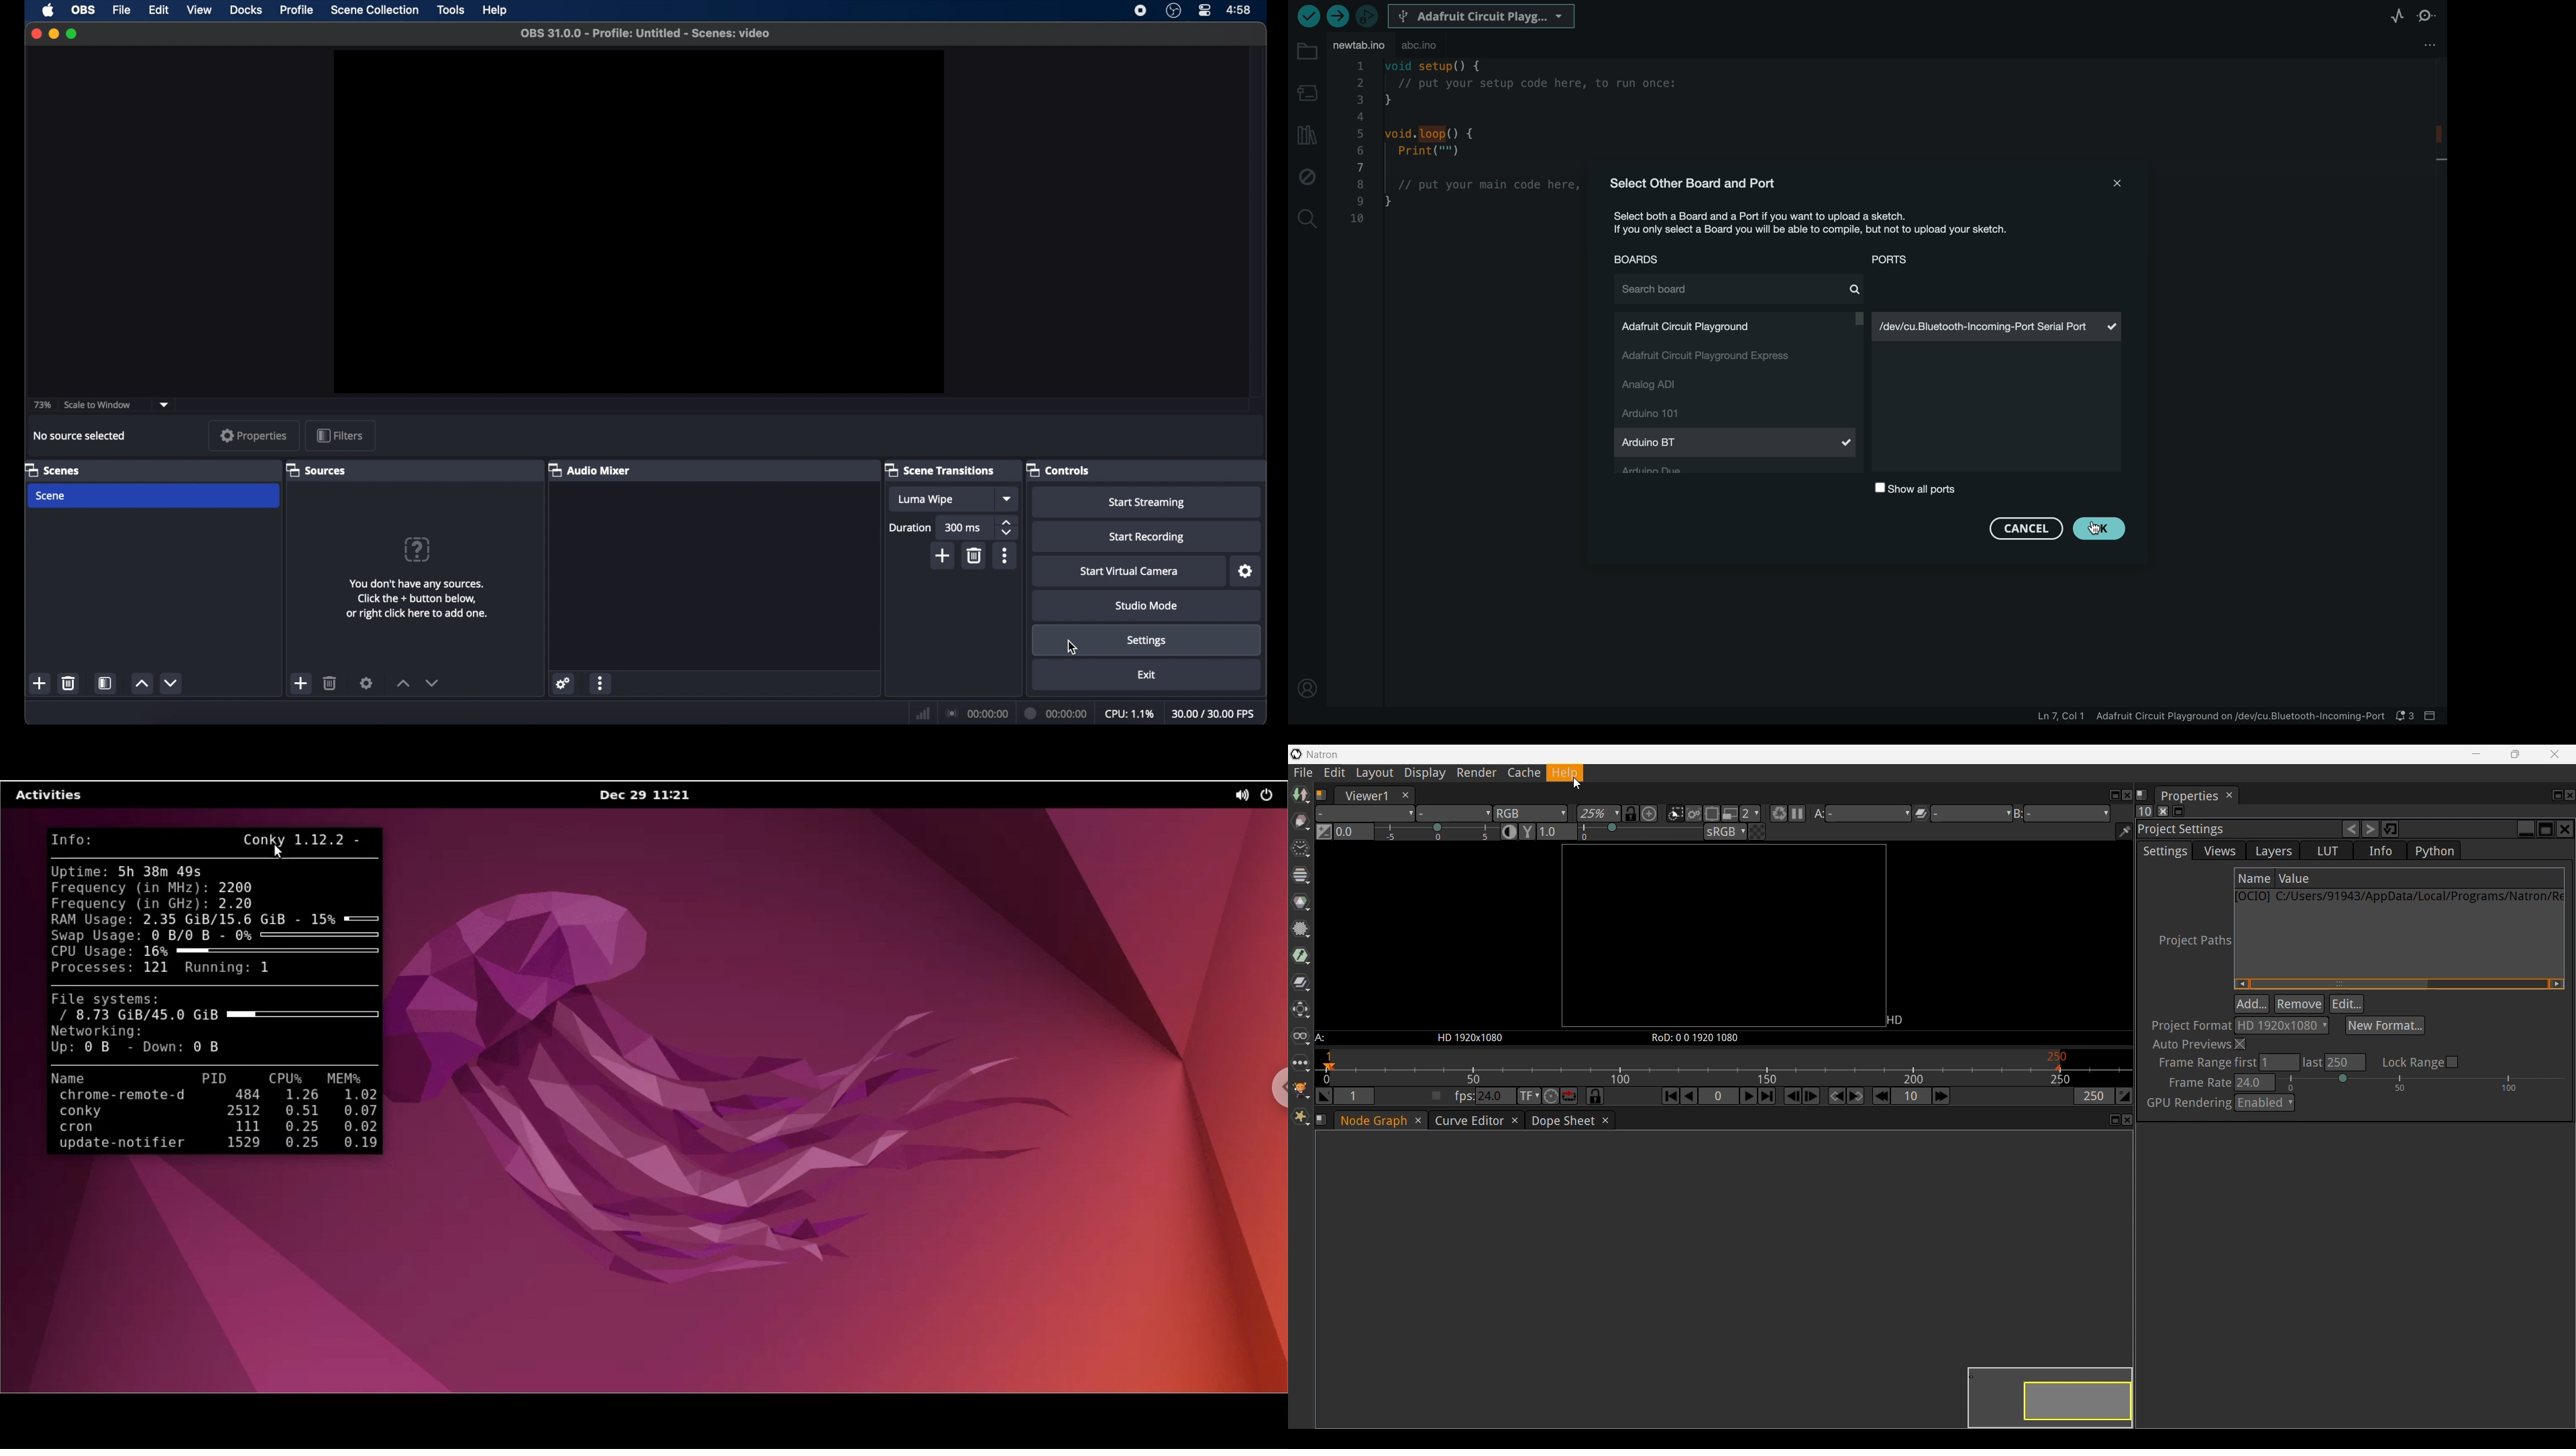 This screenshot has height=1456, width=2576. Describe the element at coordinates (366, 683) in the screenshot. I see `settings` at that location.